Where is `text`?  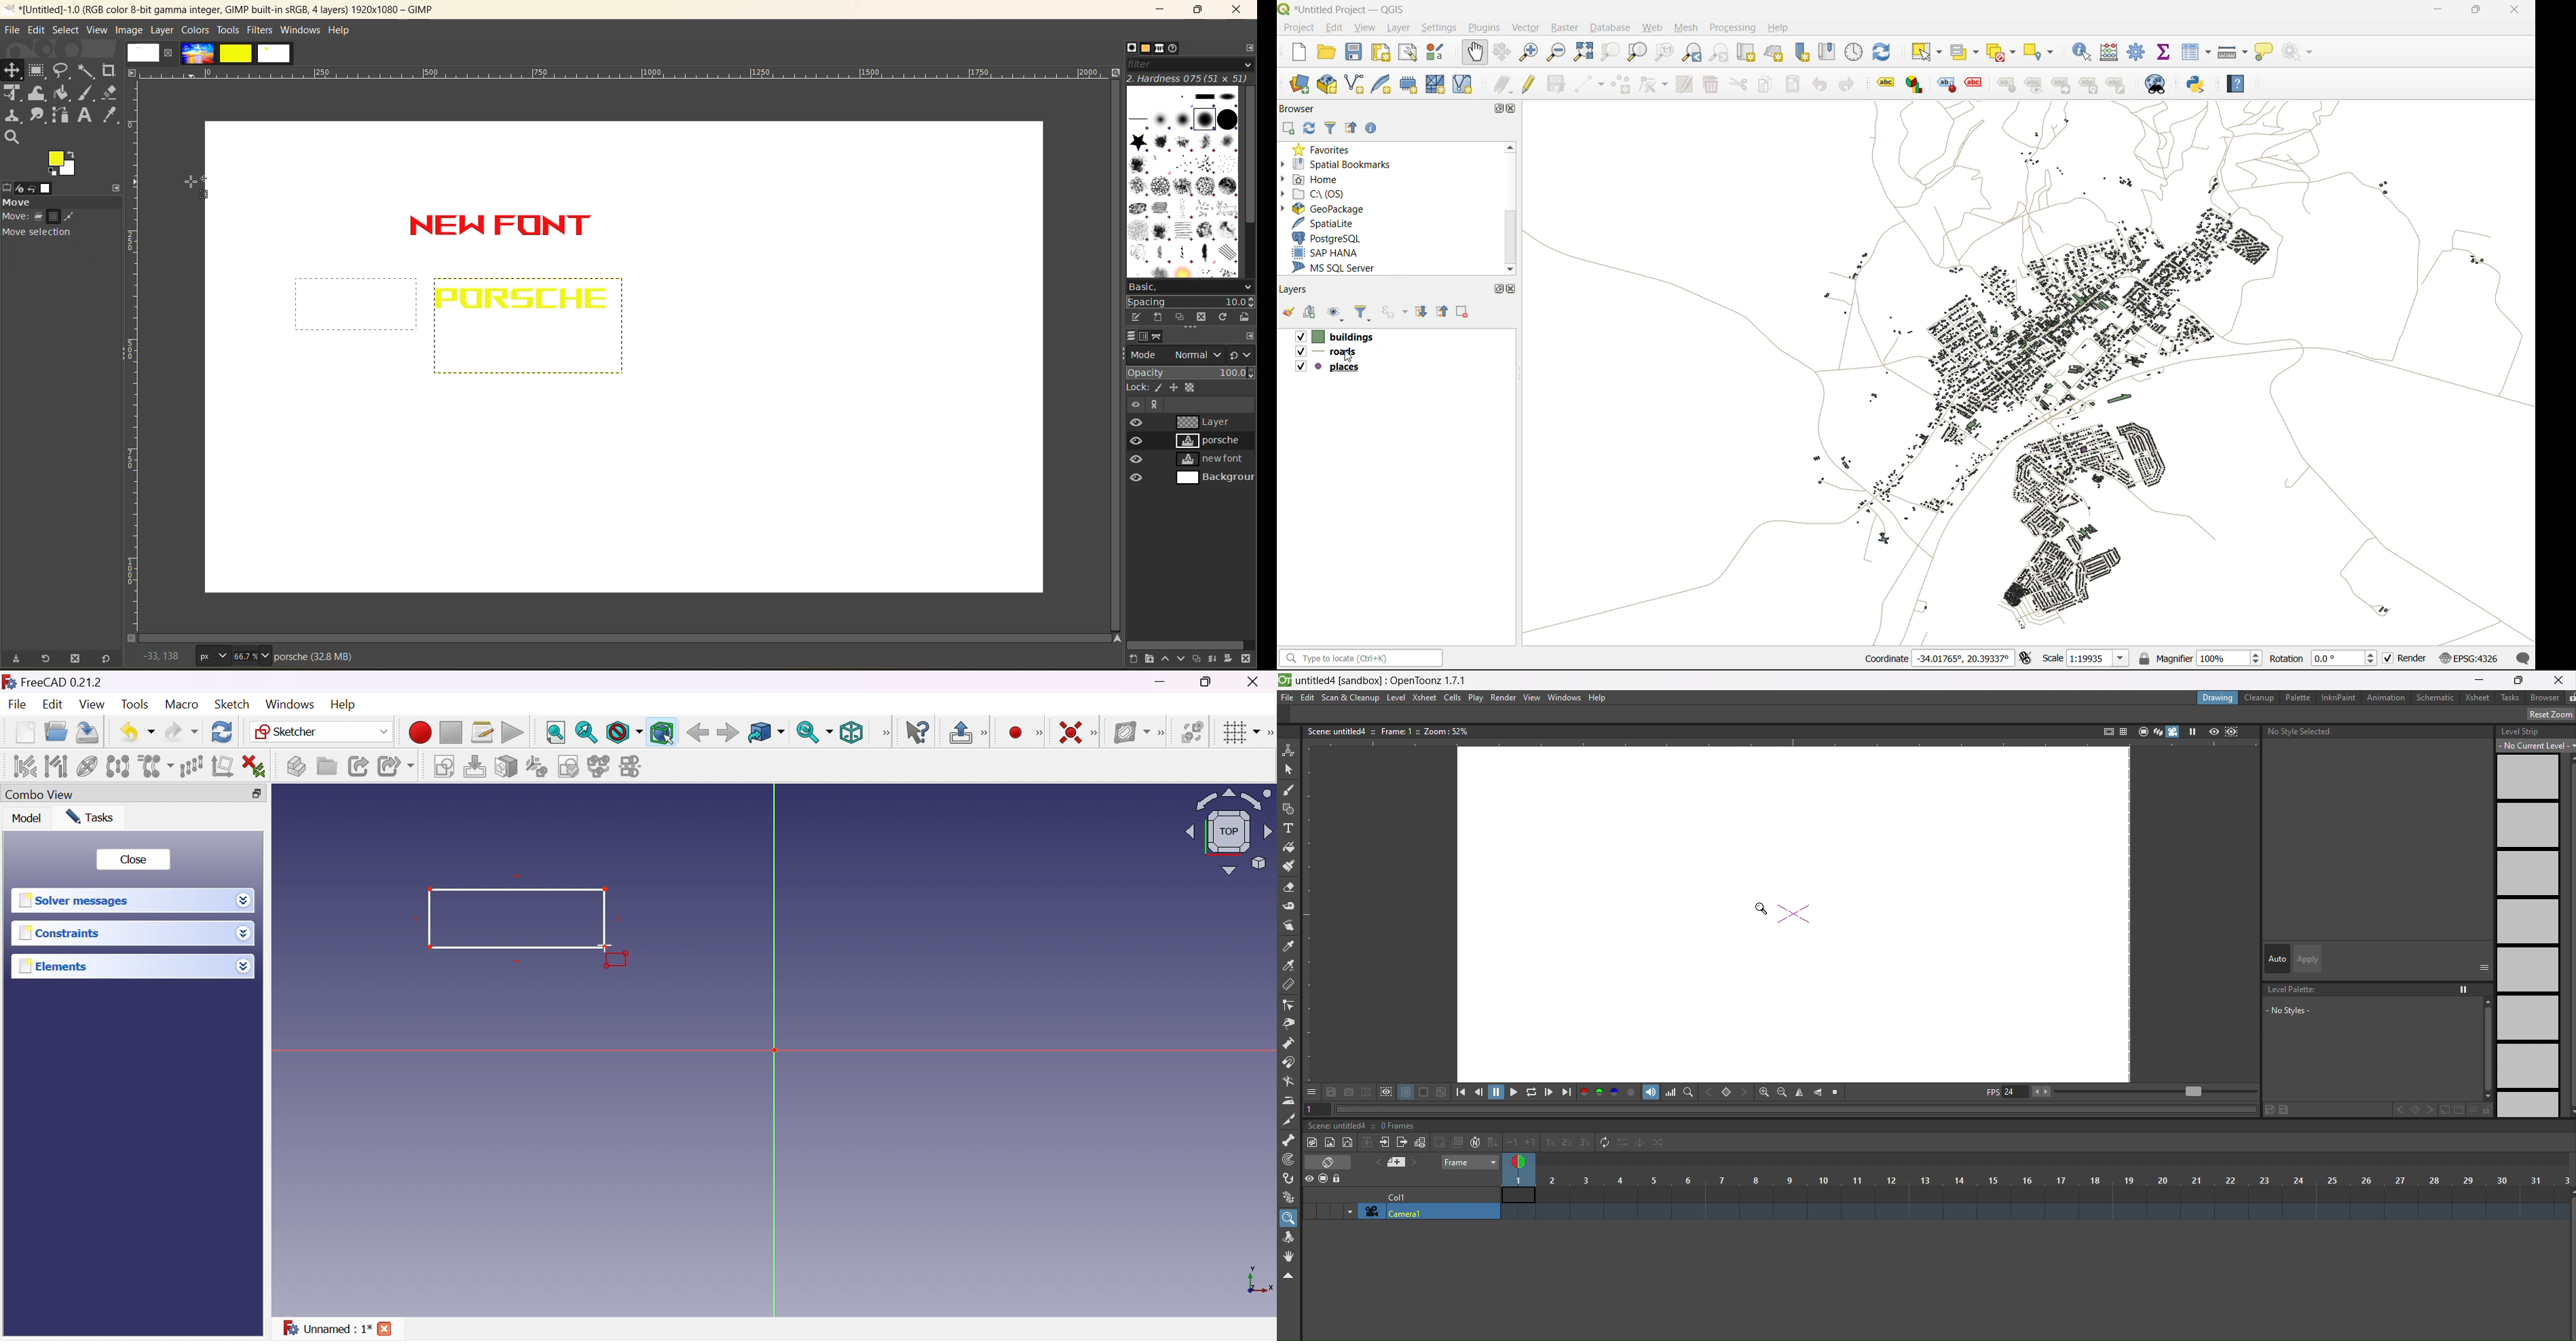 text is located at coordinates (1387, 732).